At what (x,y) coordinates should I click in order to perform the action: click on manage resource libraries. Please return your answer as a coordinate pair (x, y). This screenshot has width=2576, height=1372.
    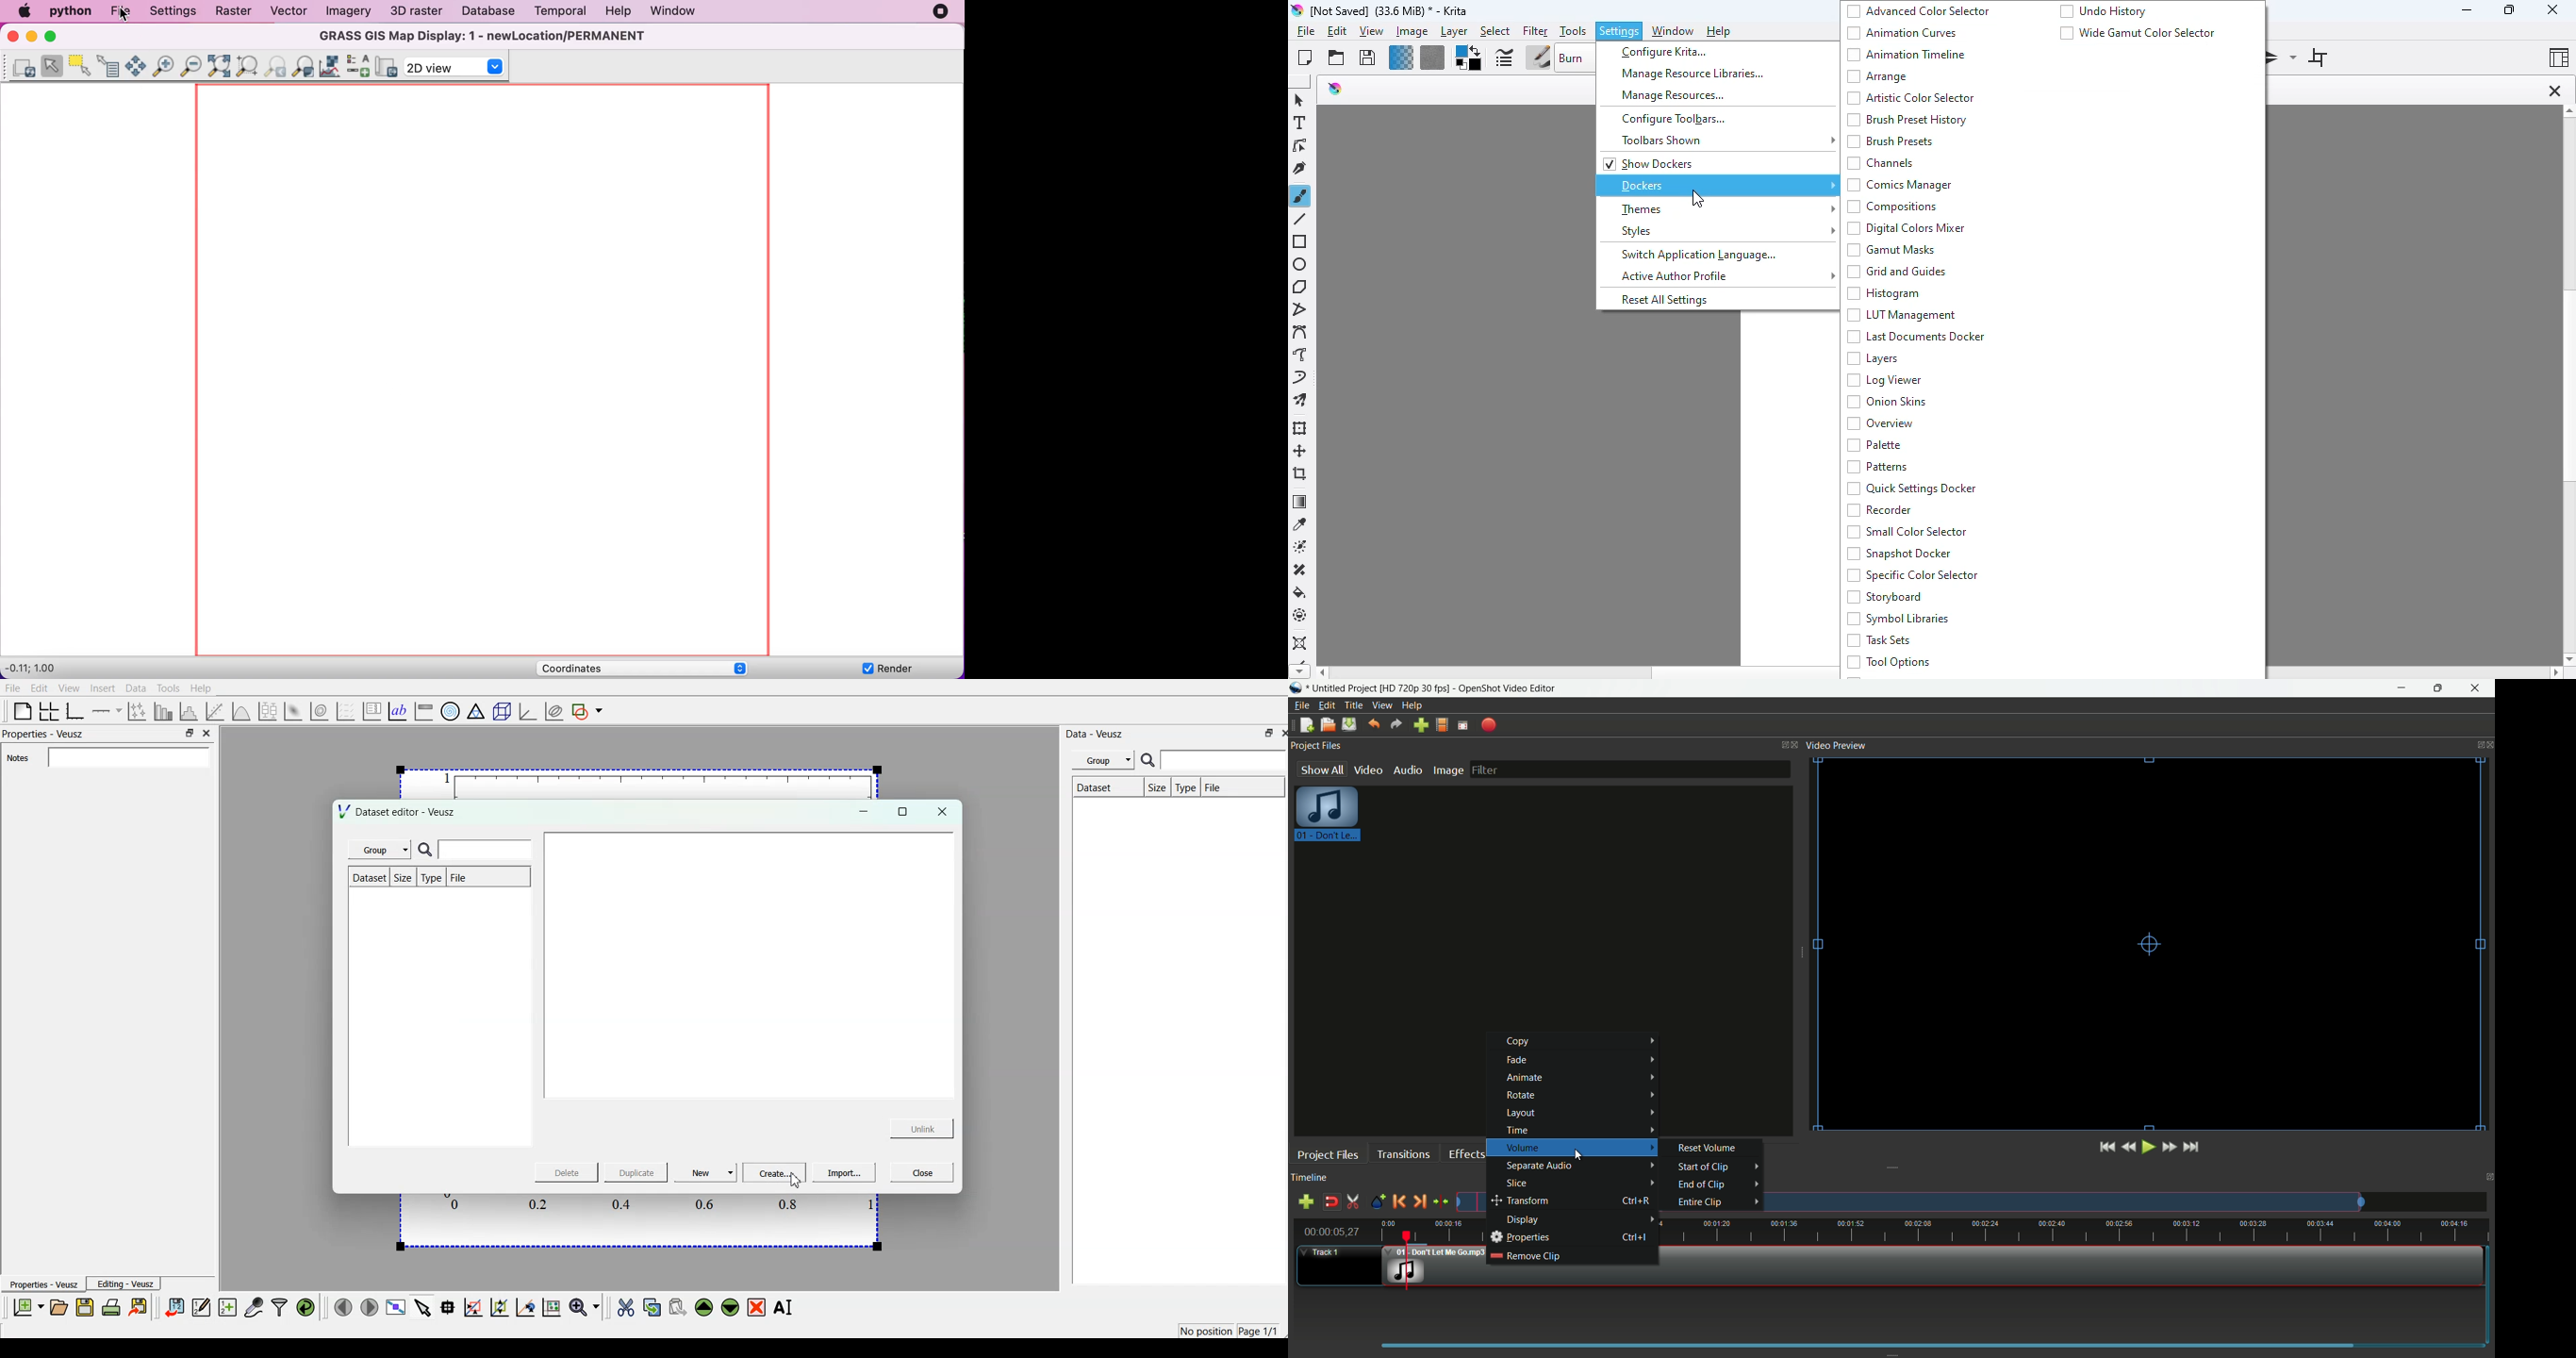
    Looking at the image, I should click on (1693, 73).